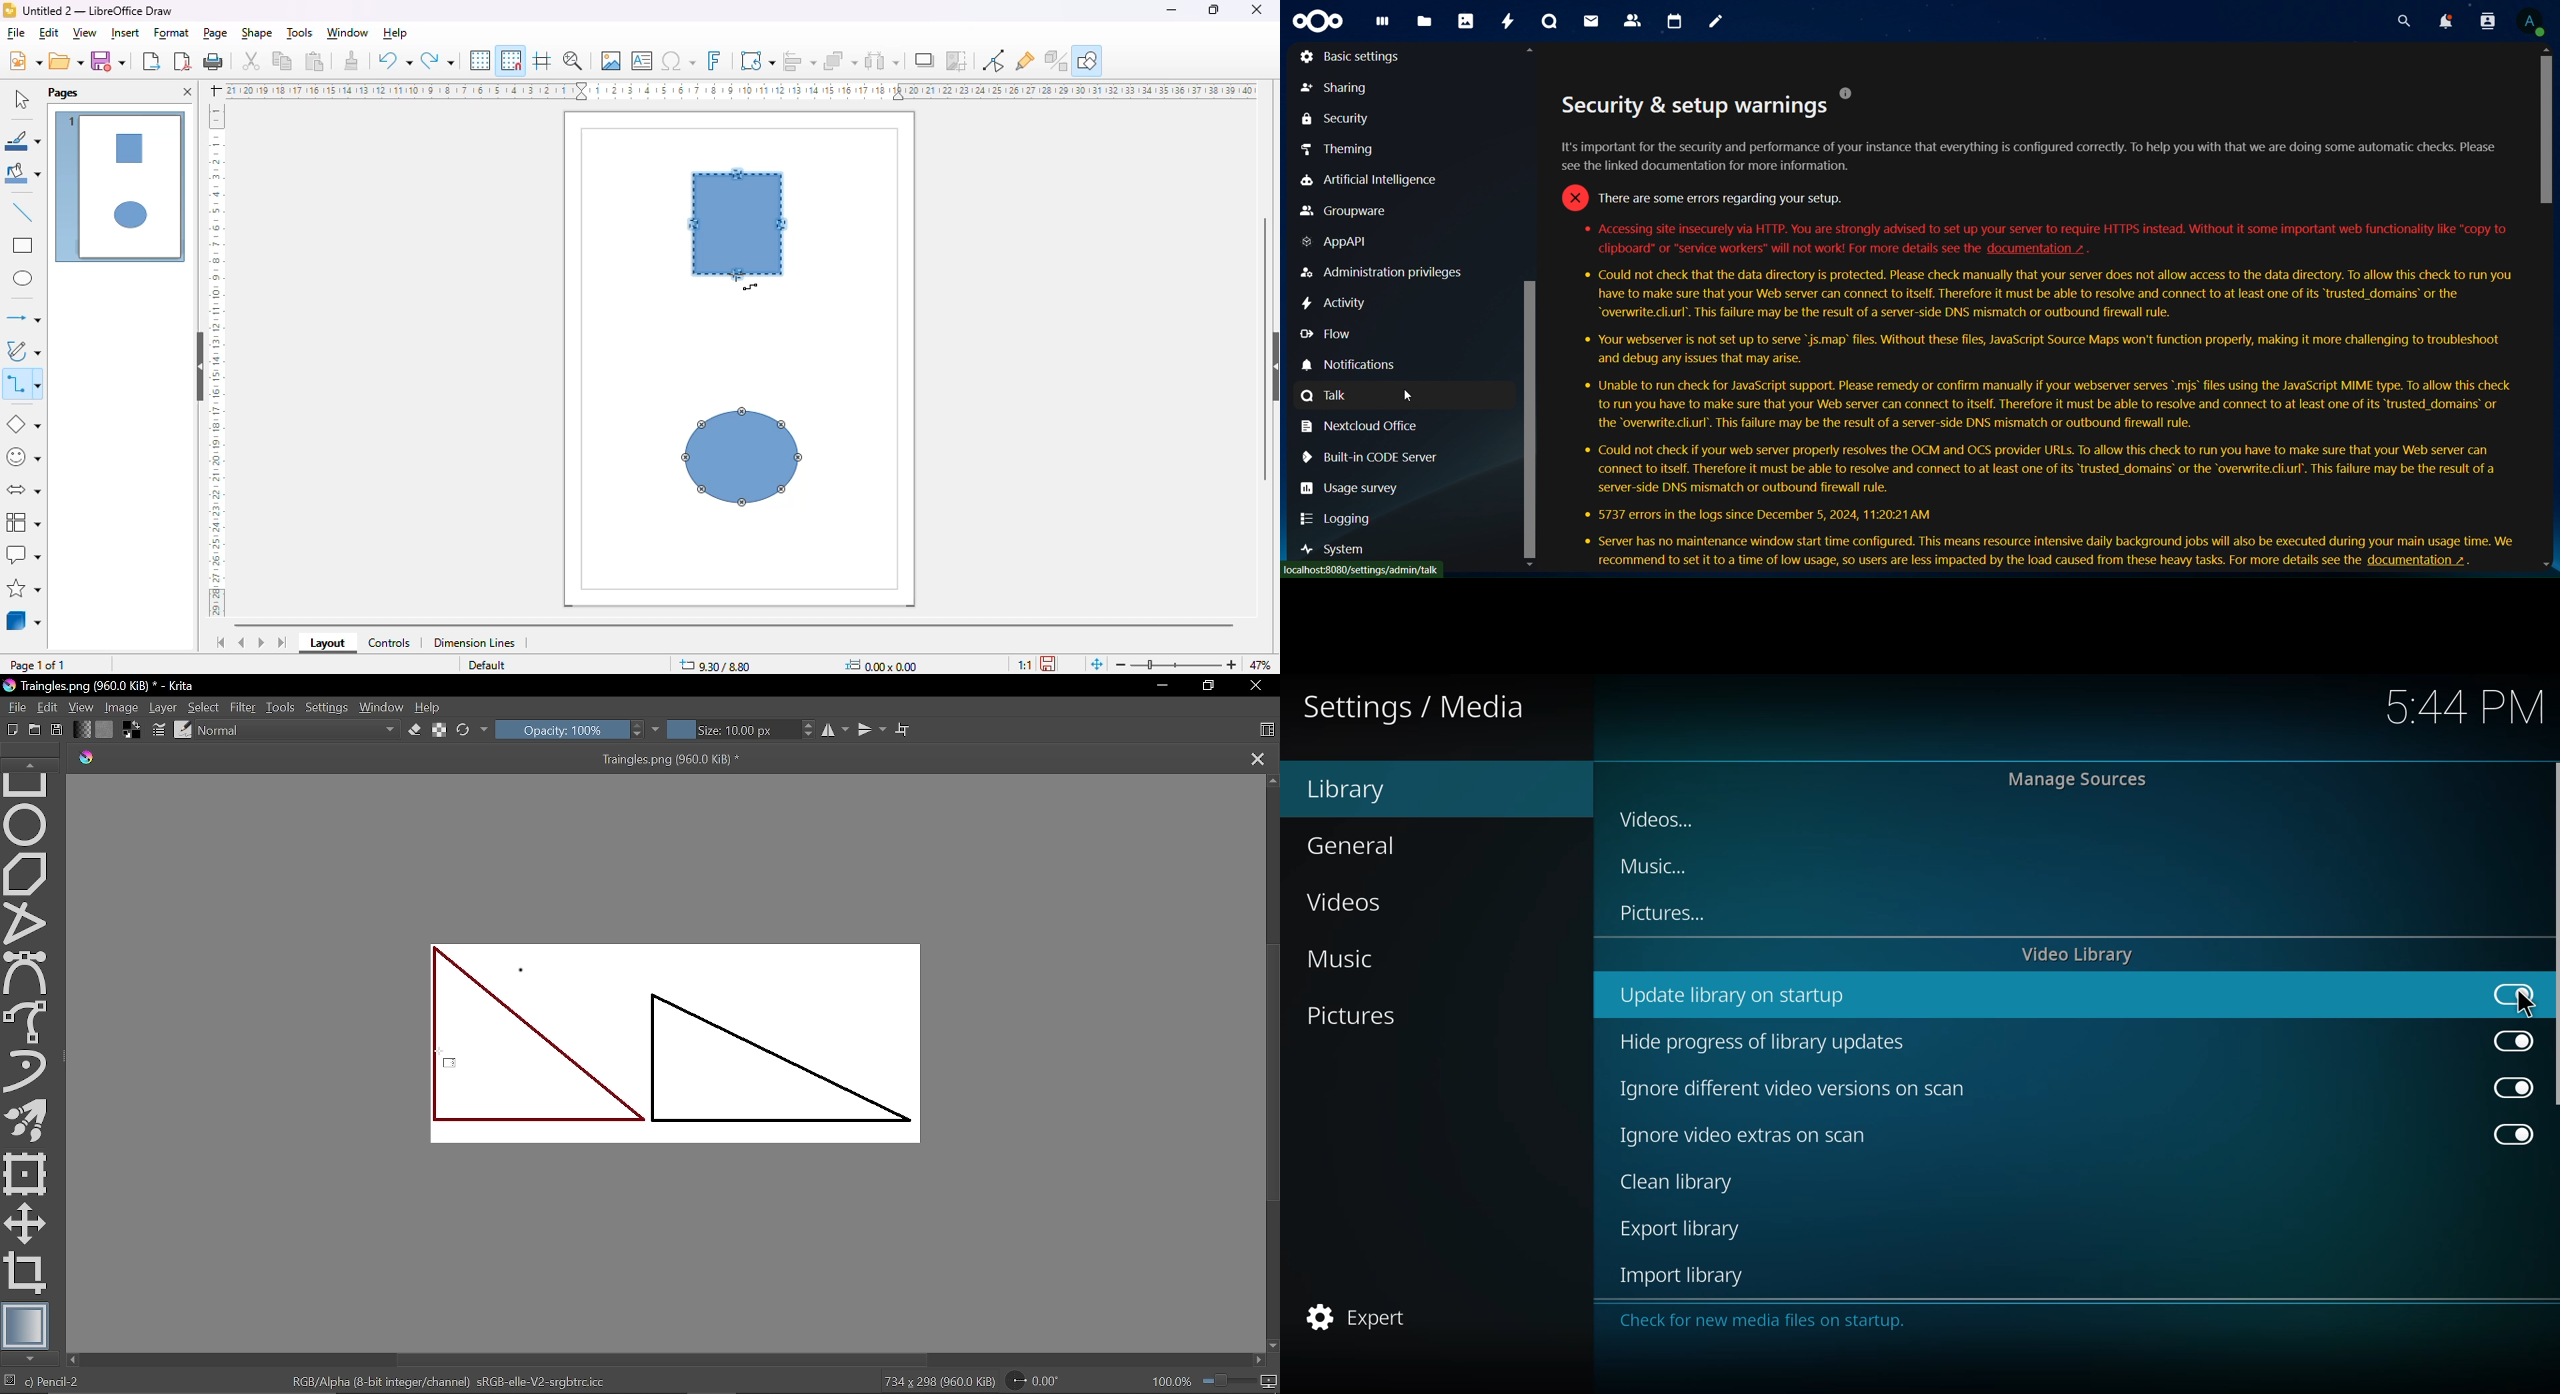 The width and height of the screenshot is (2576, 1400). Describe the element at coordinates (2517, 1041) in the screenshot. I see `enabled` at that location.